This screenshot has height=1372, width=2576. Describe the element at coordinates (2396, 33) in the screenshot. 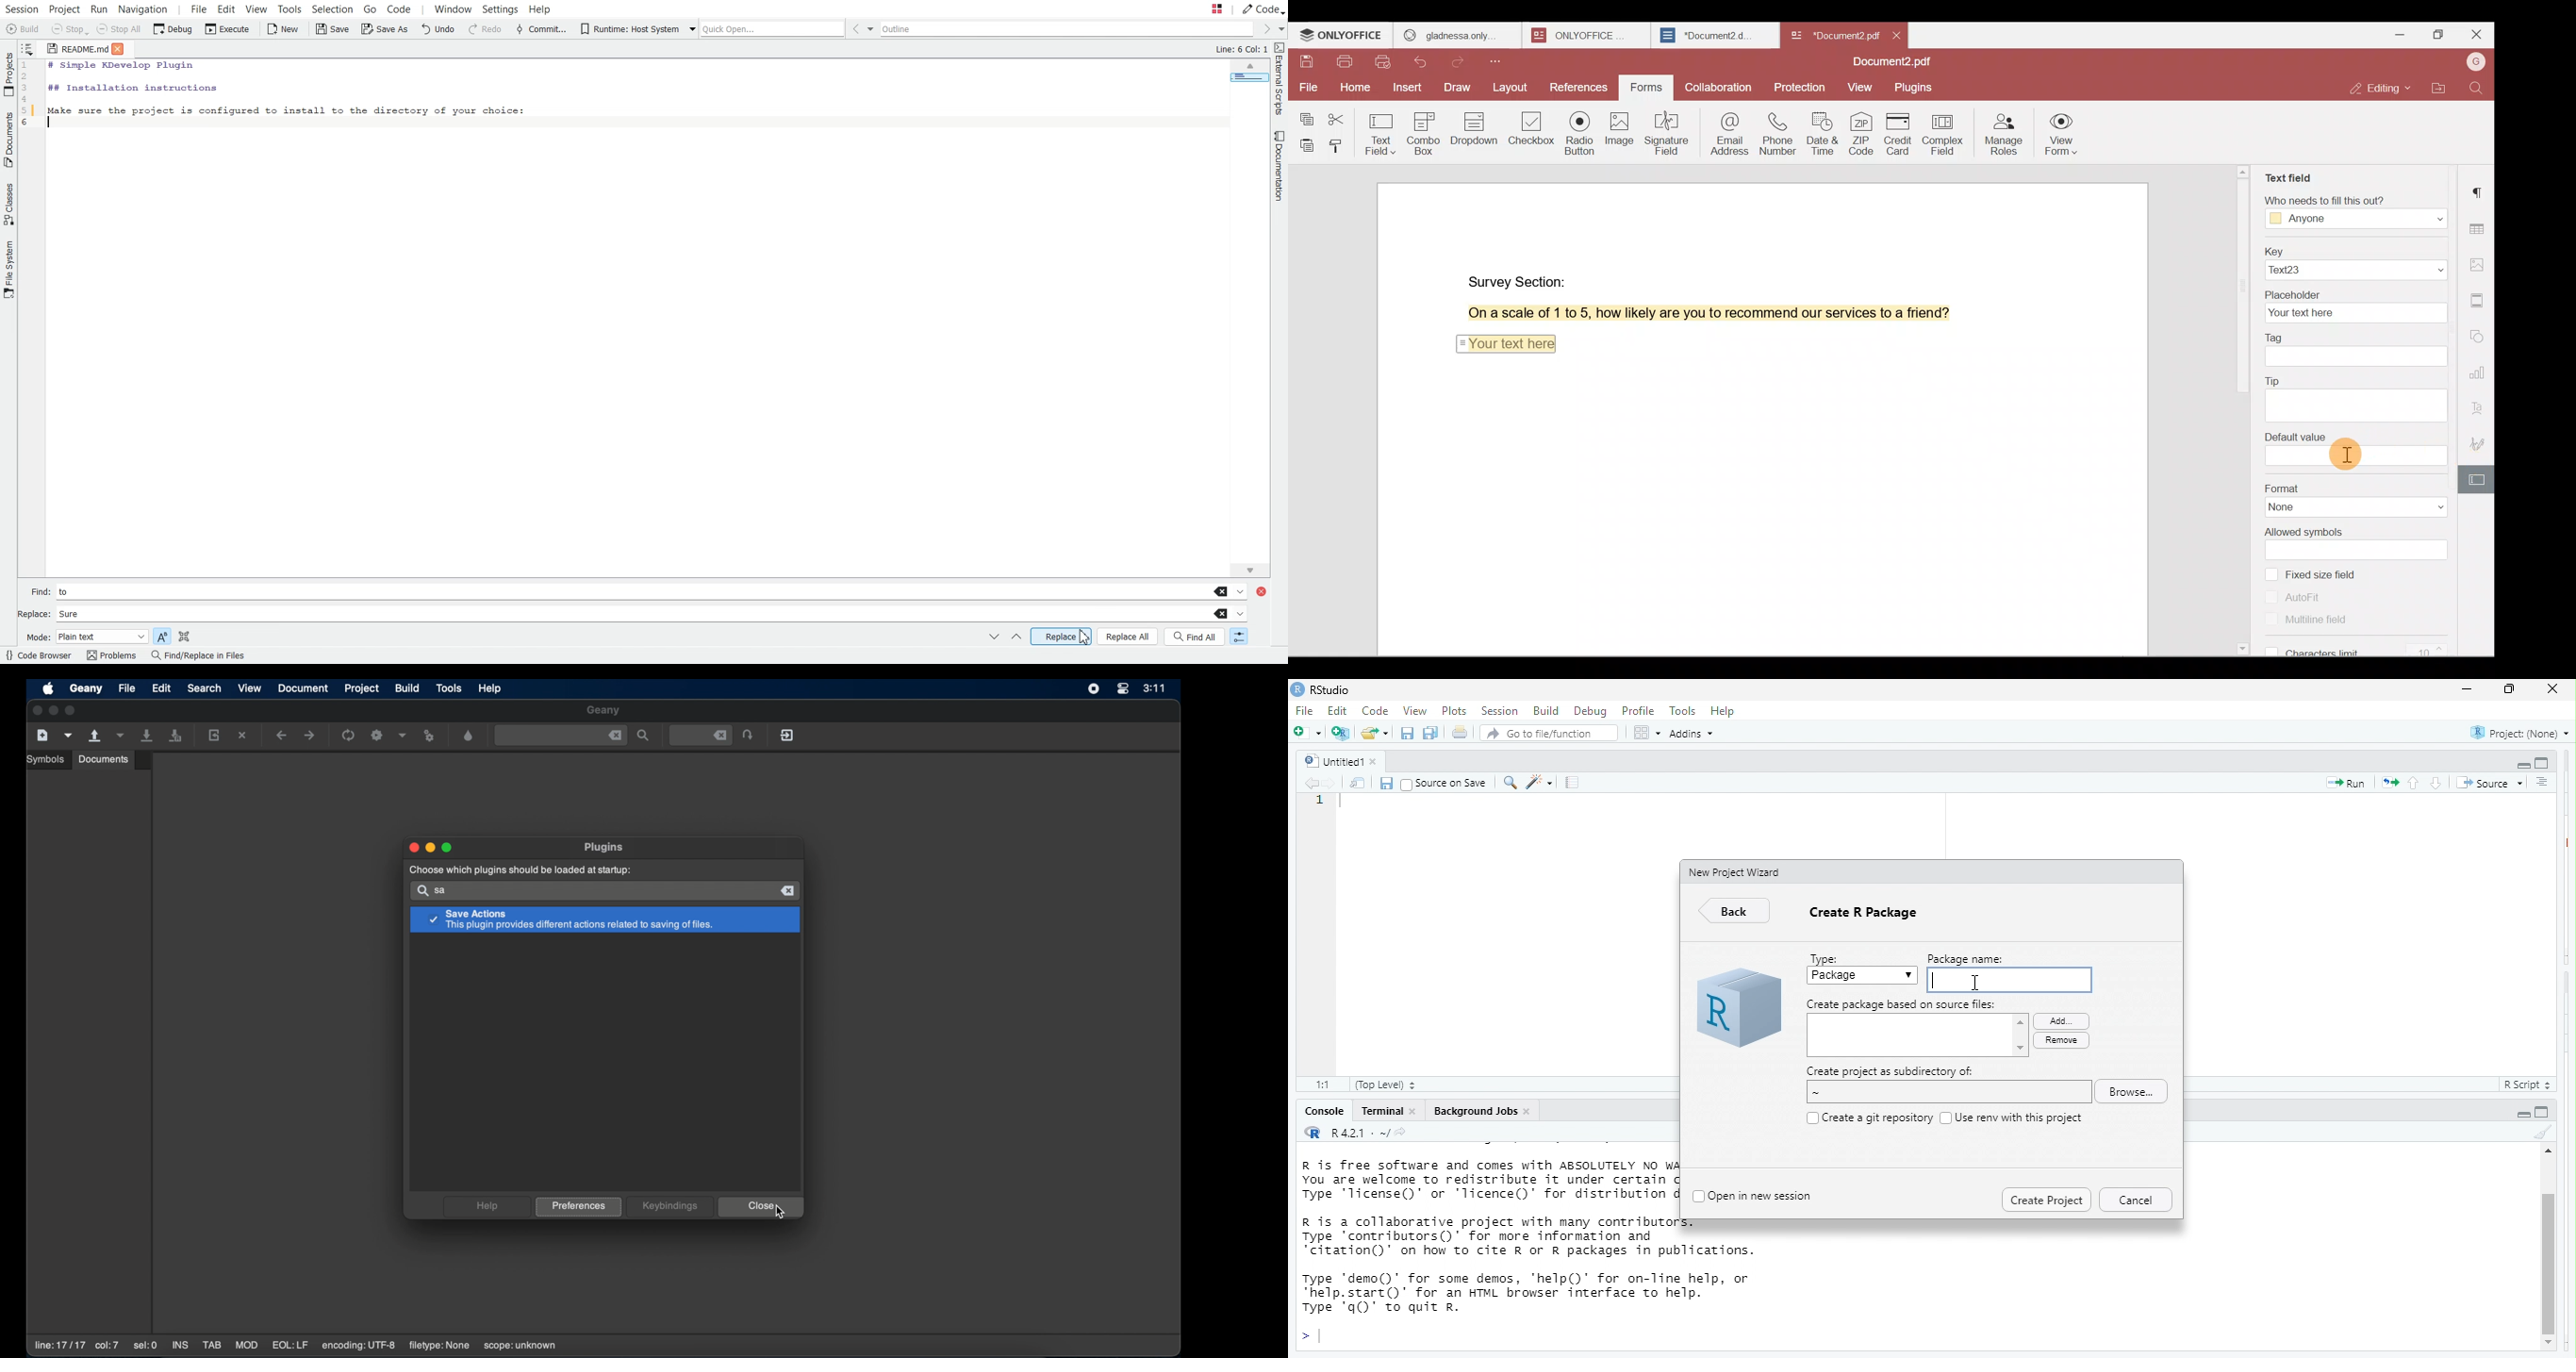

I see `Minimize` at that location.